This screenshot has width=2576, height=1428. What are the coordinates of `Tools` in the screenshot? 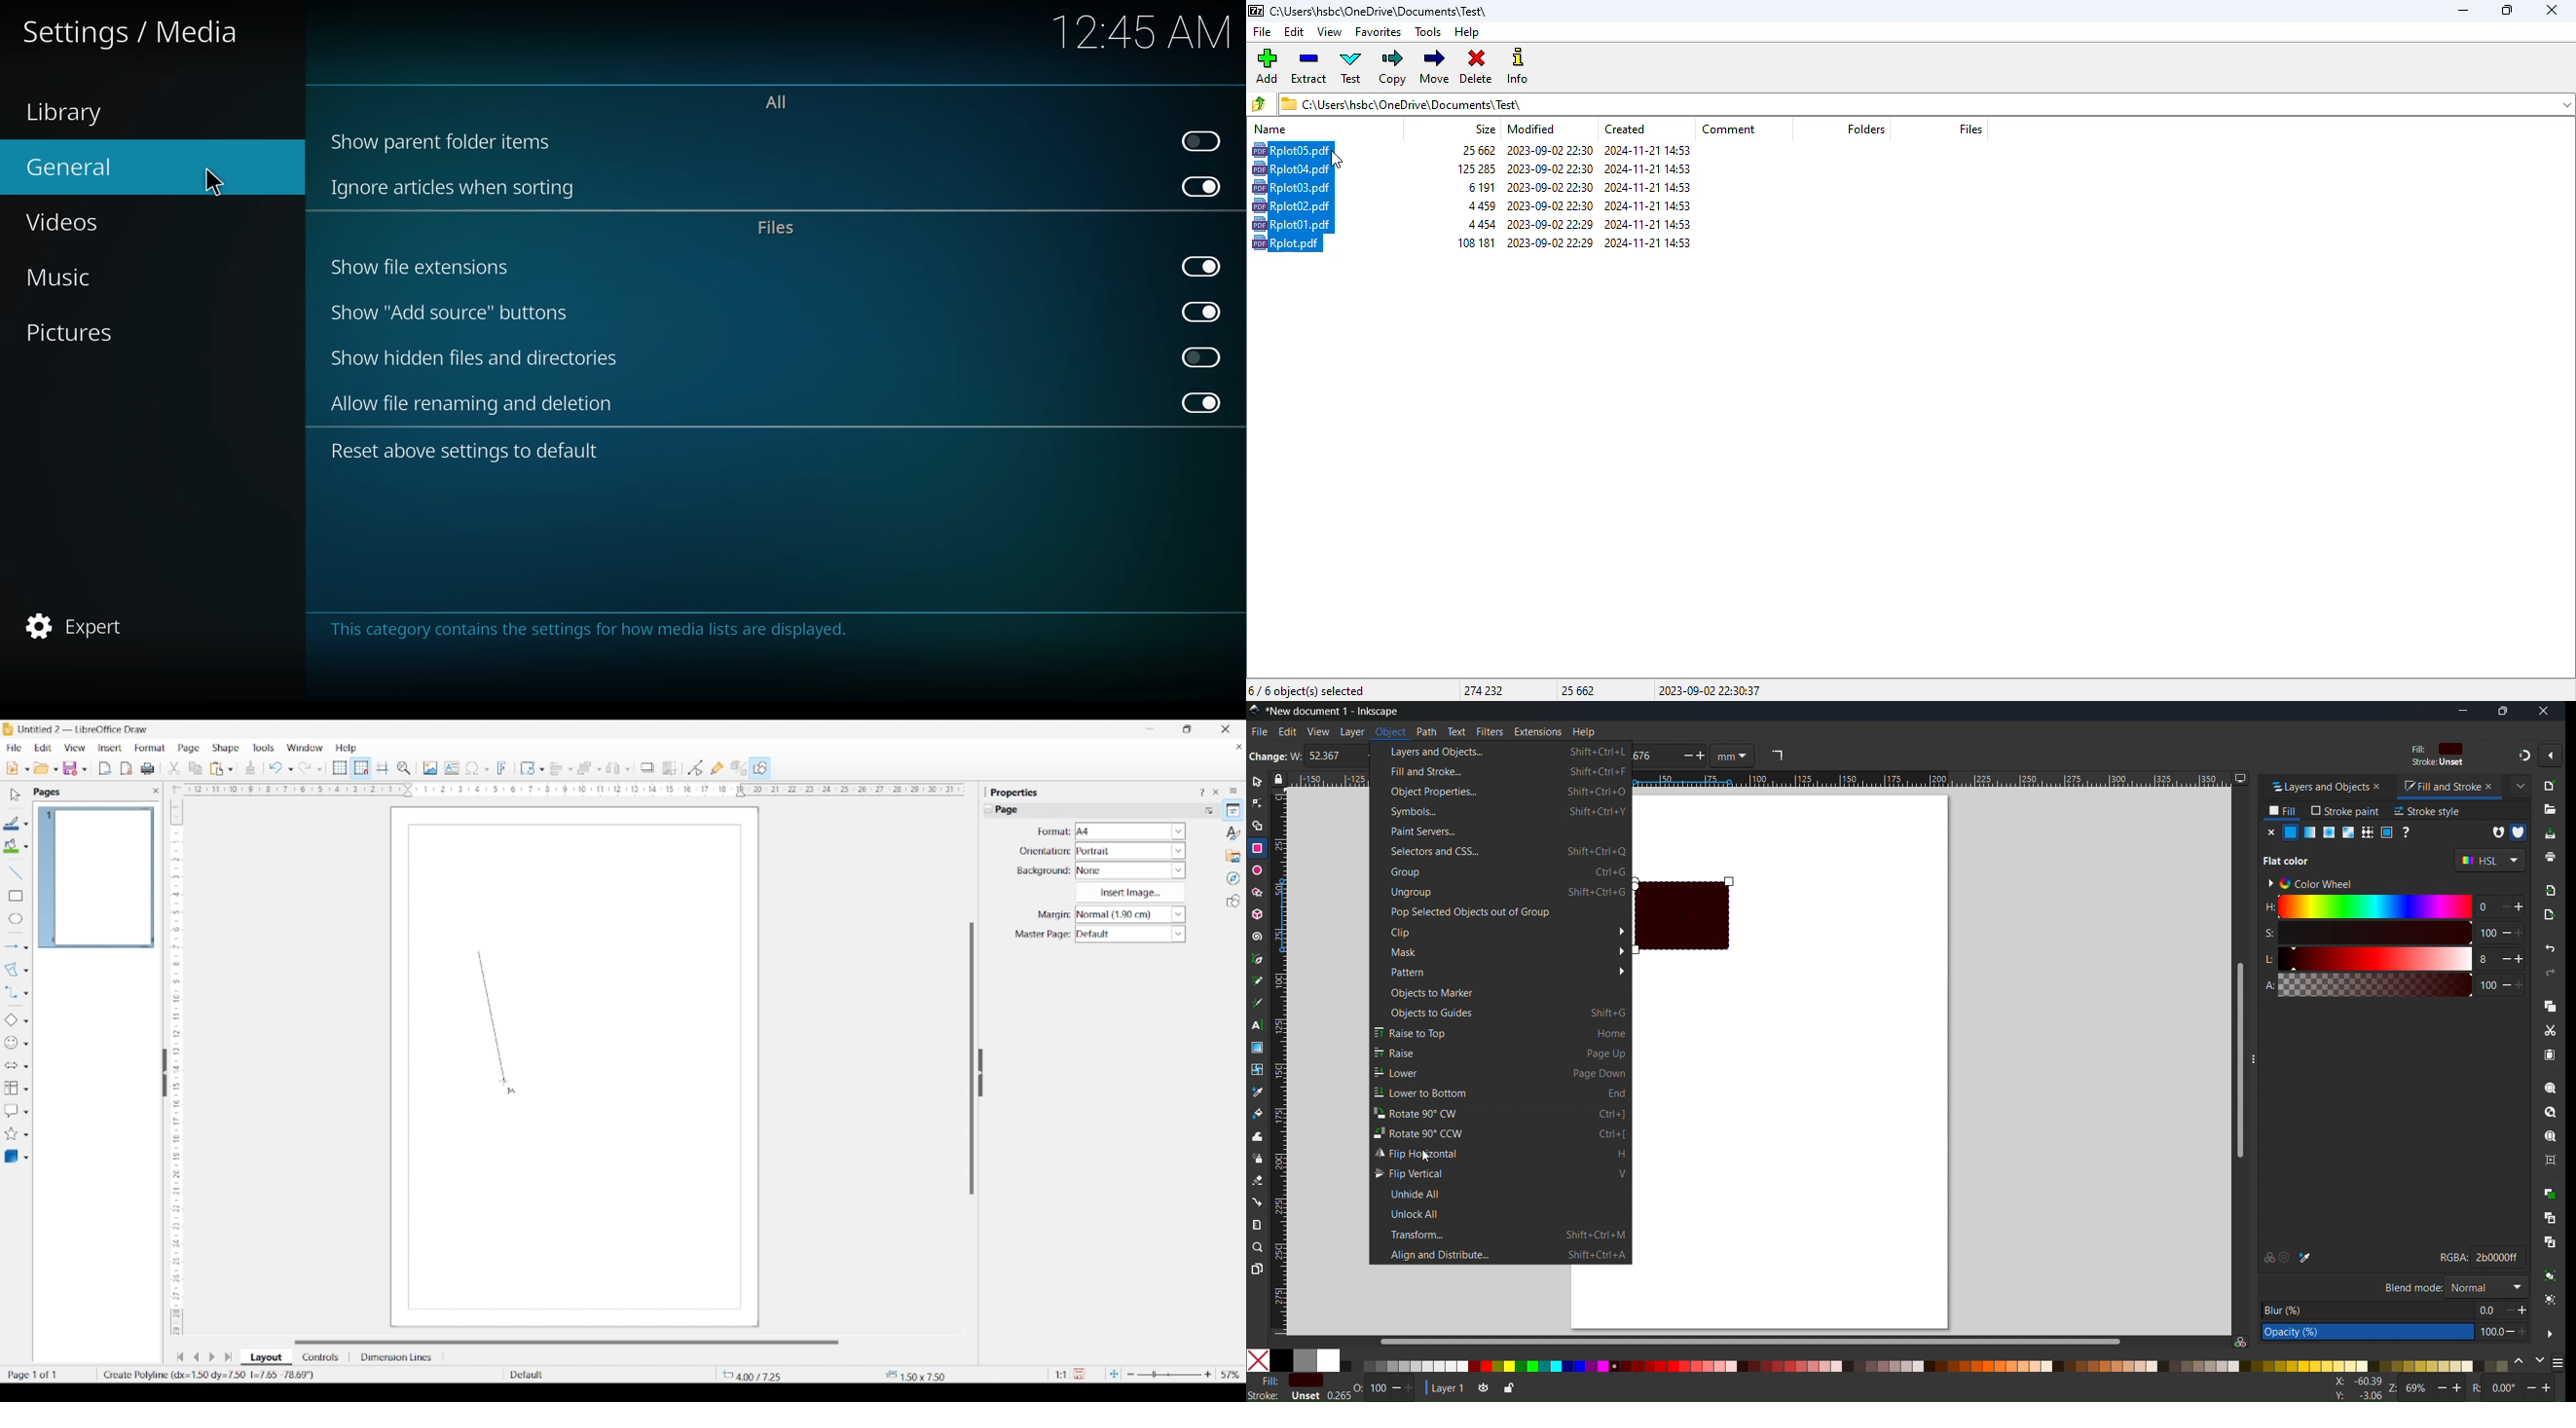 It's located at (264, 747).